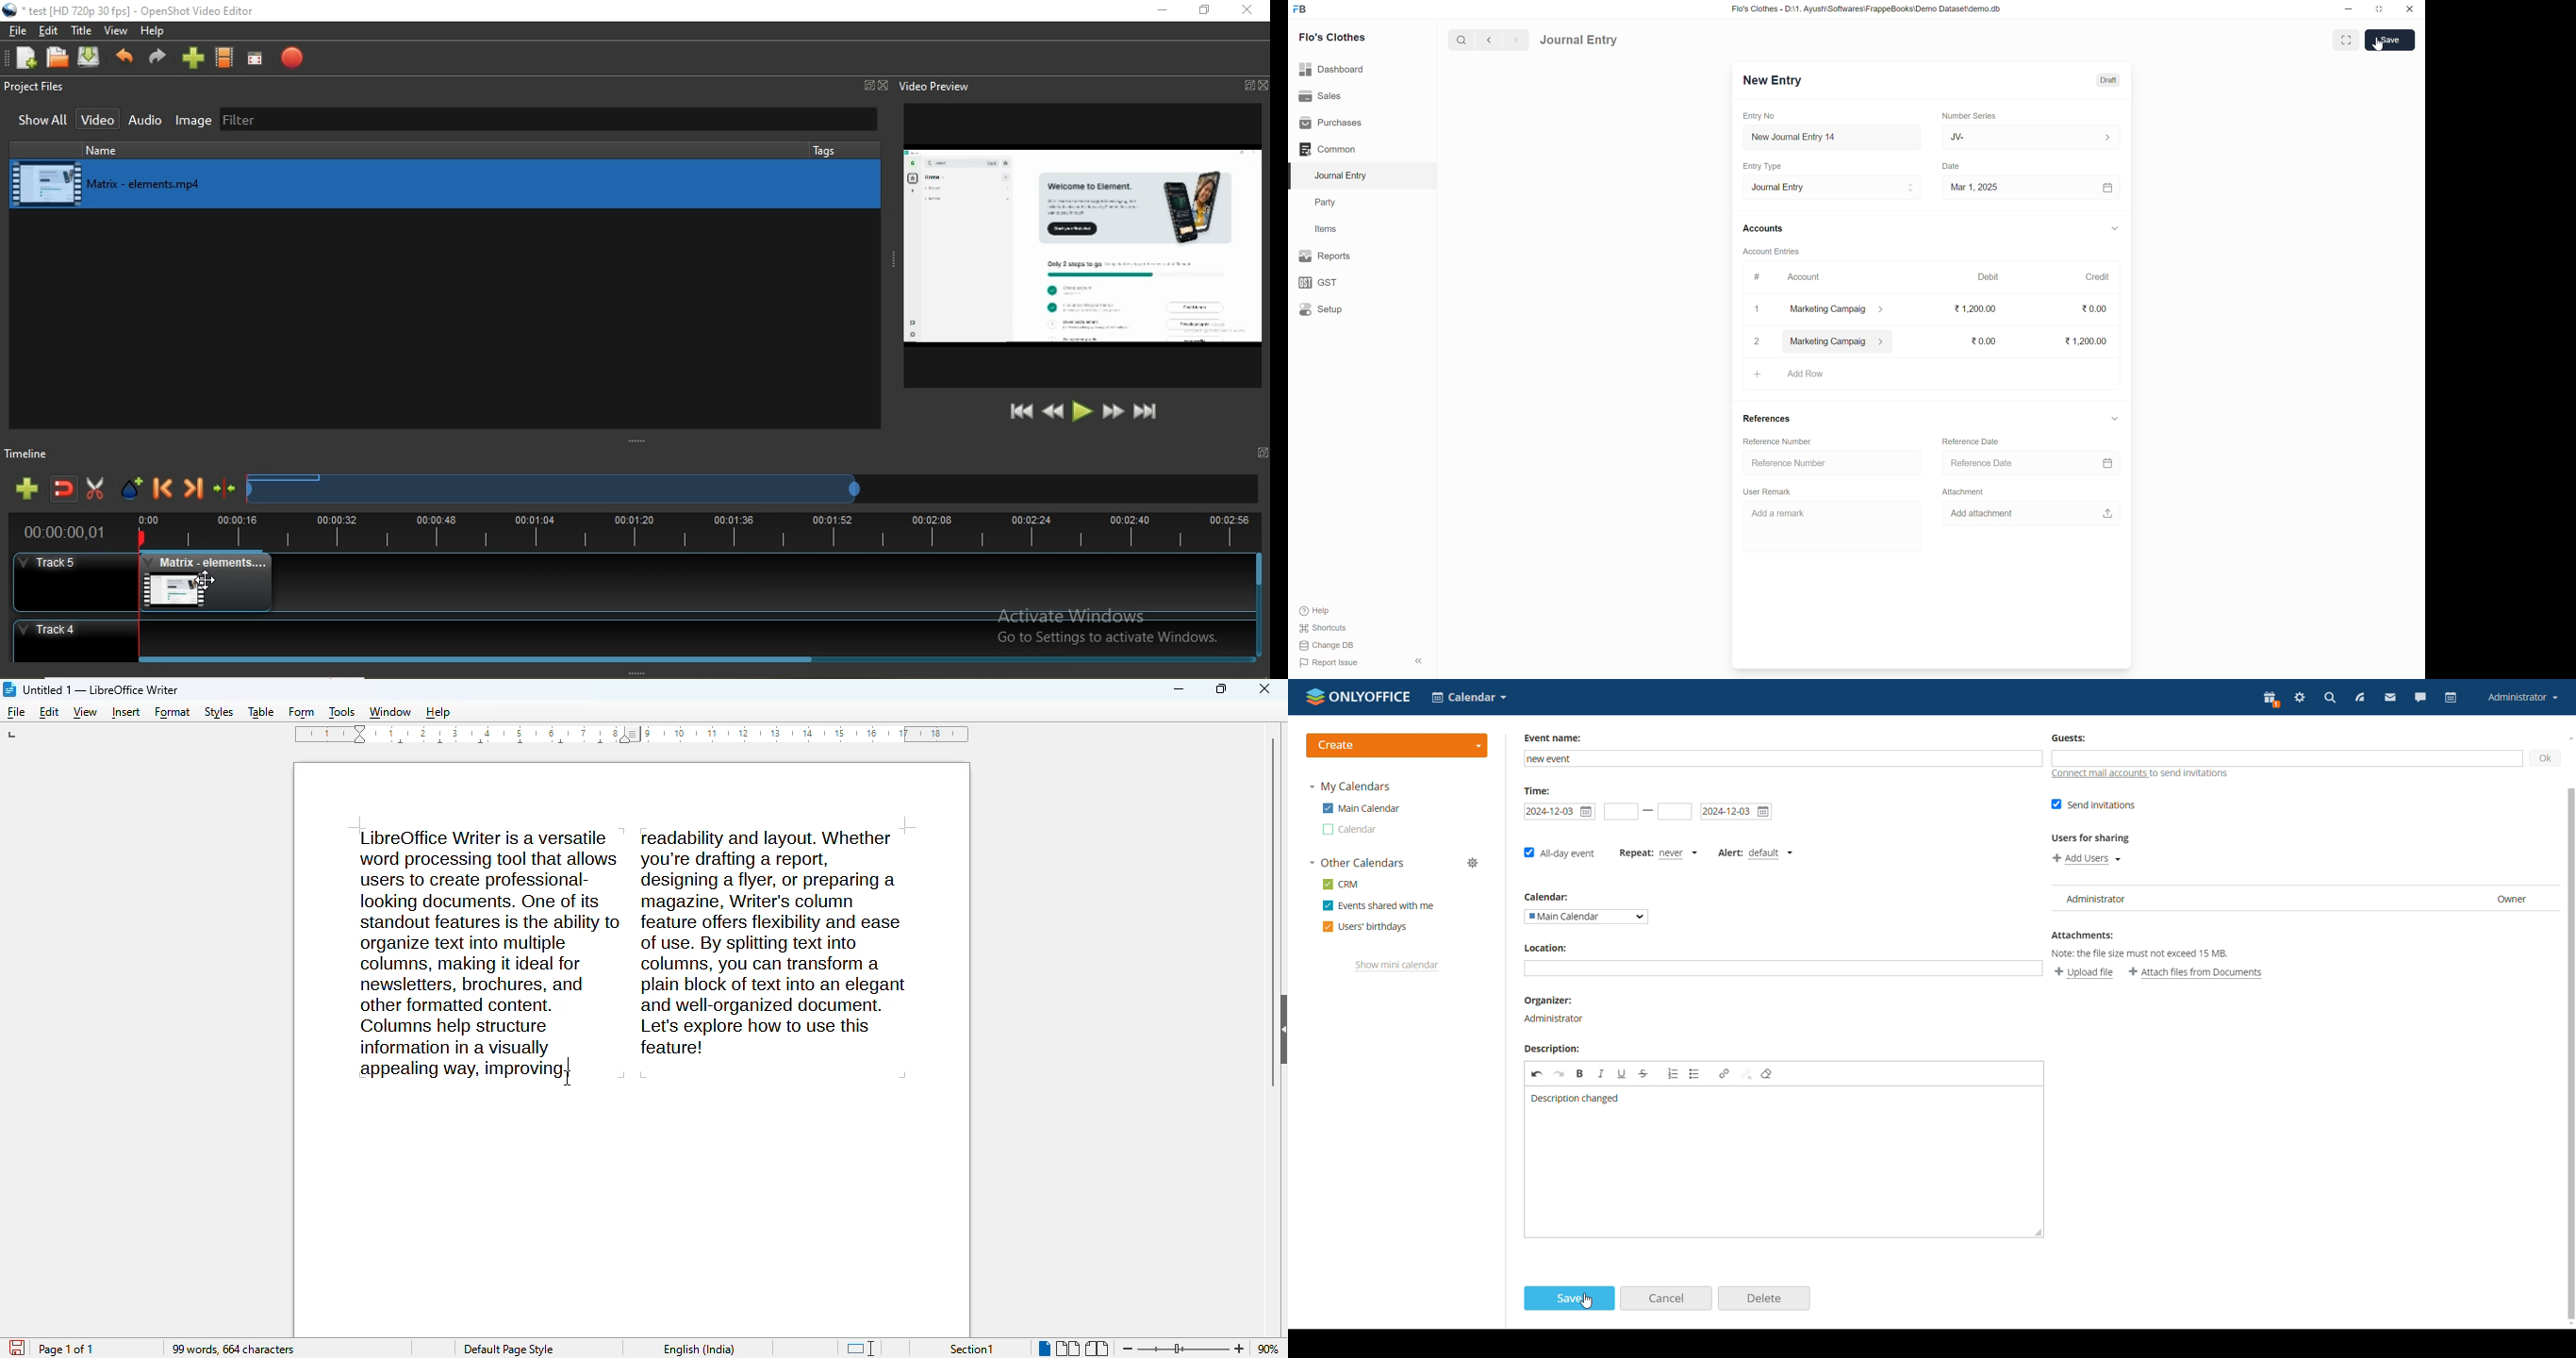  I want to click on Edit , so click(51, 31).